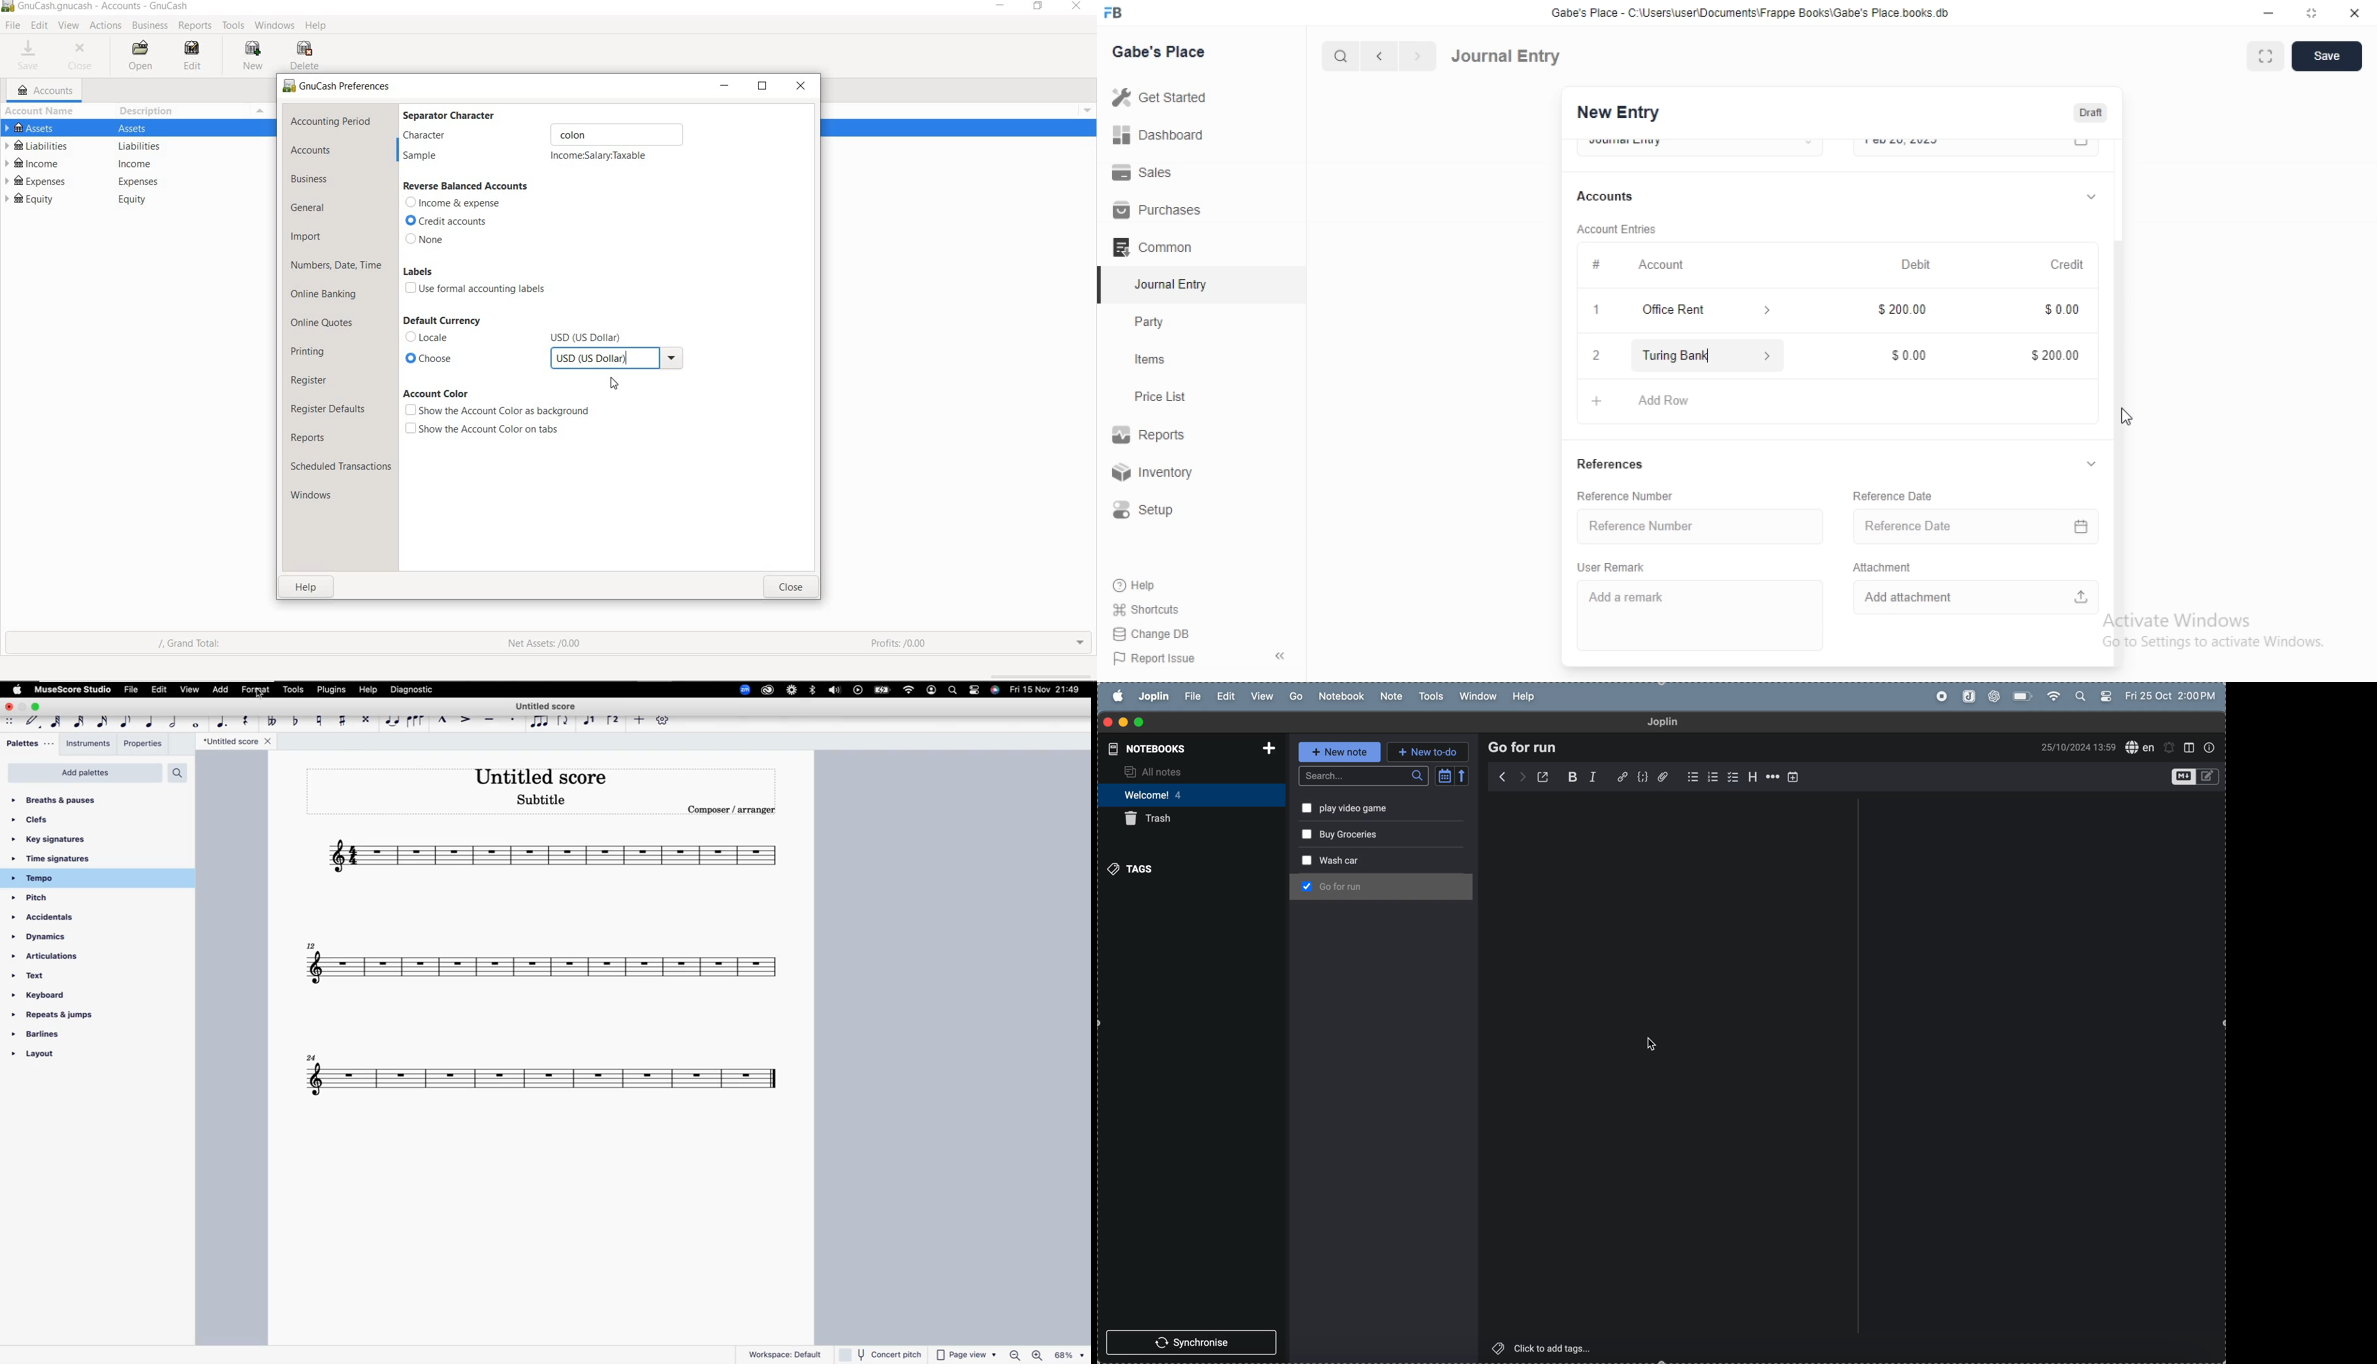 This screenshot has width=2380, height=1372. I want to click on 2, so click(1593, 356).